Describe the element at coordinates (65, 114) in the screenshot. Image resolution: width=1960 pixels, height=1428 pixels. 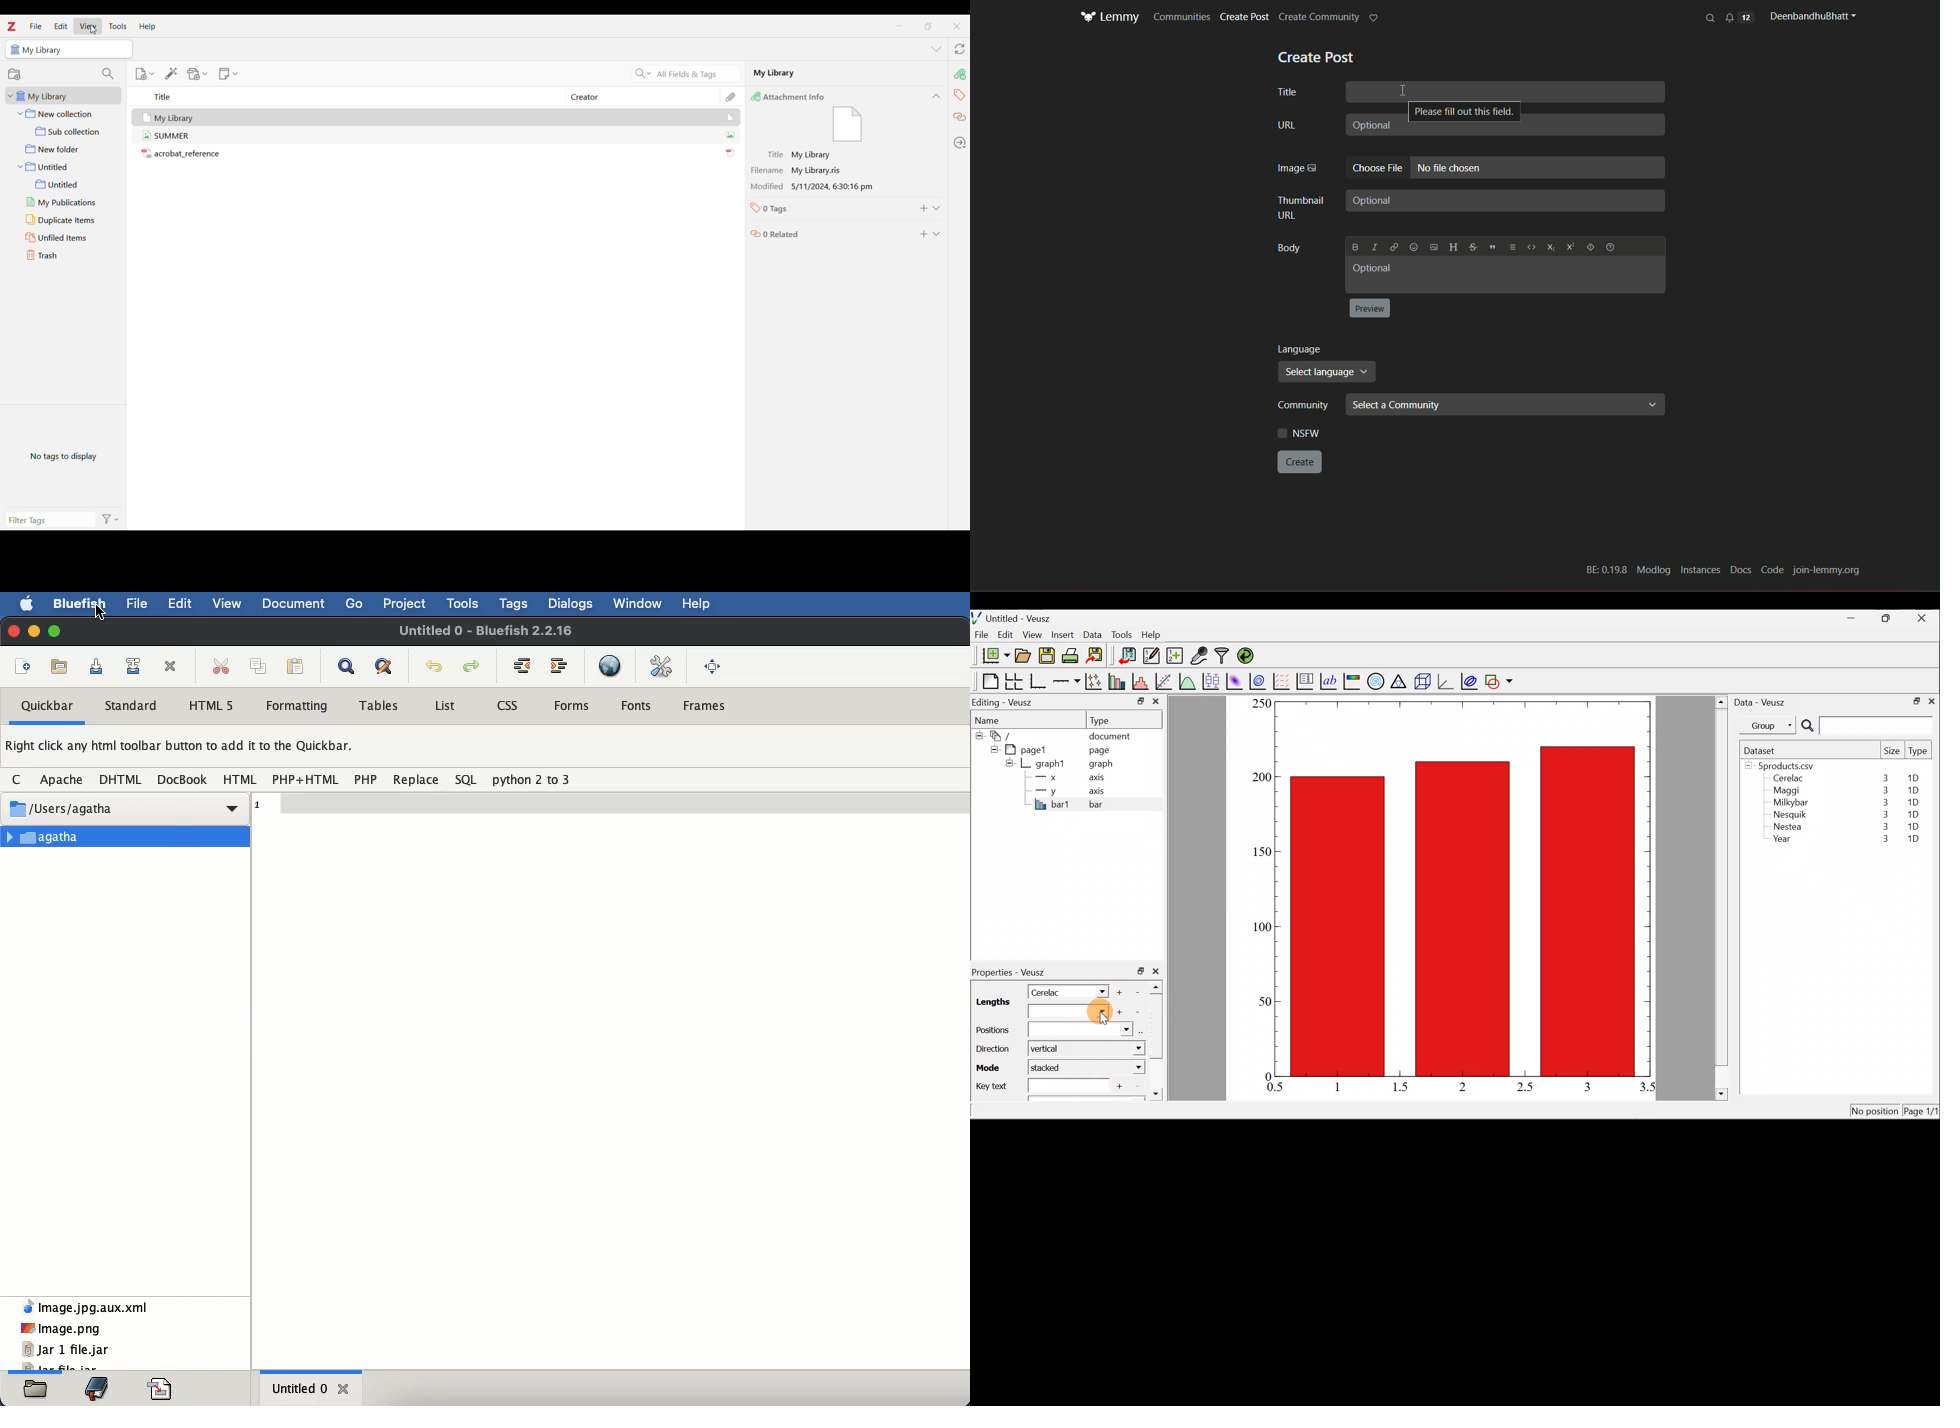
I see `New collection folder` at that location.